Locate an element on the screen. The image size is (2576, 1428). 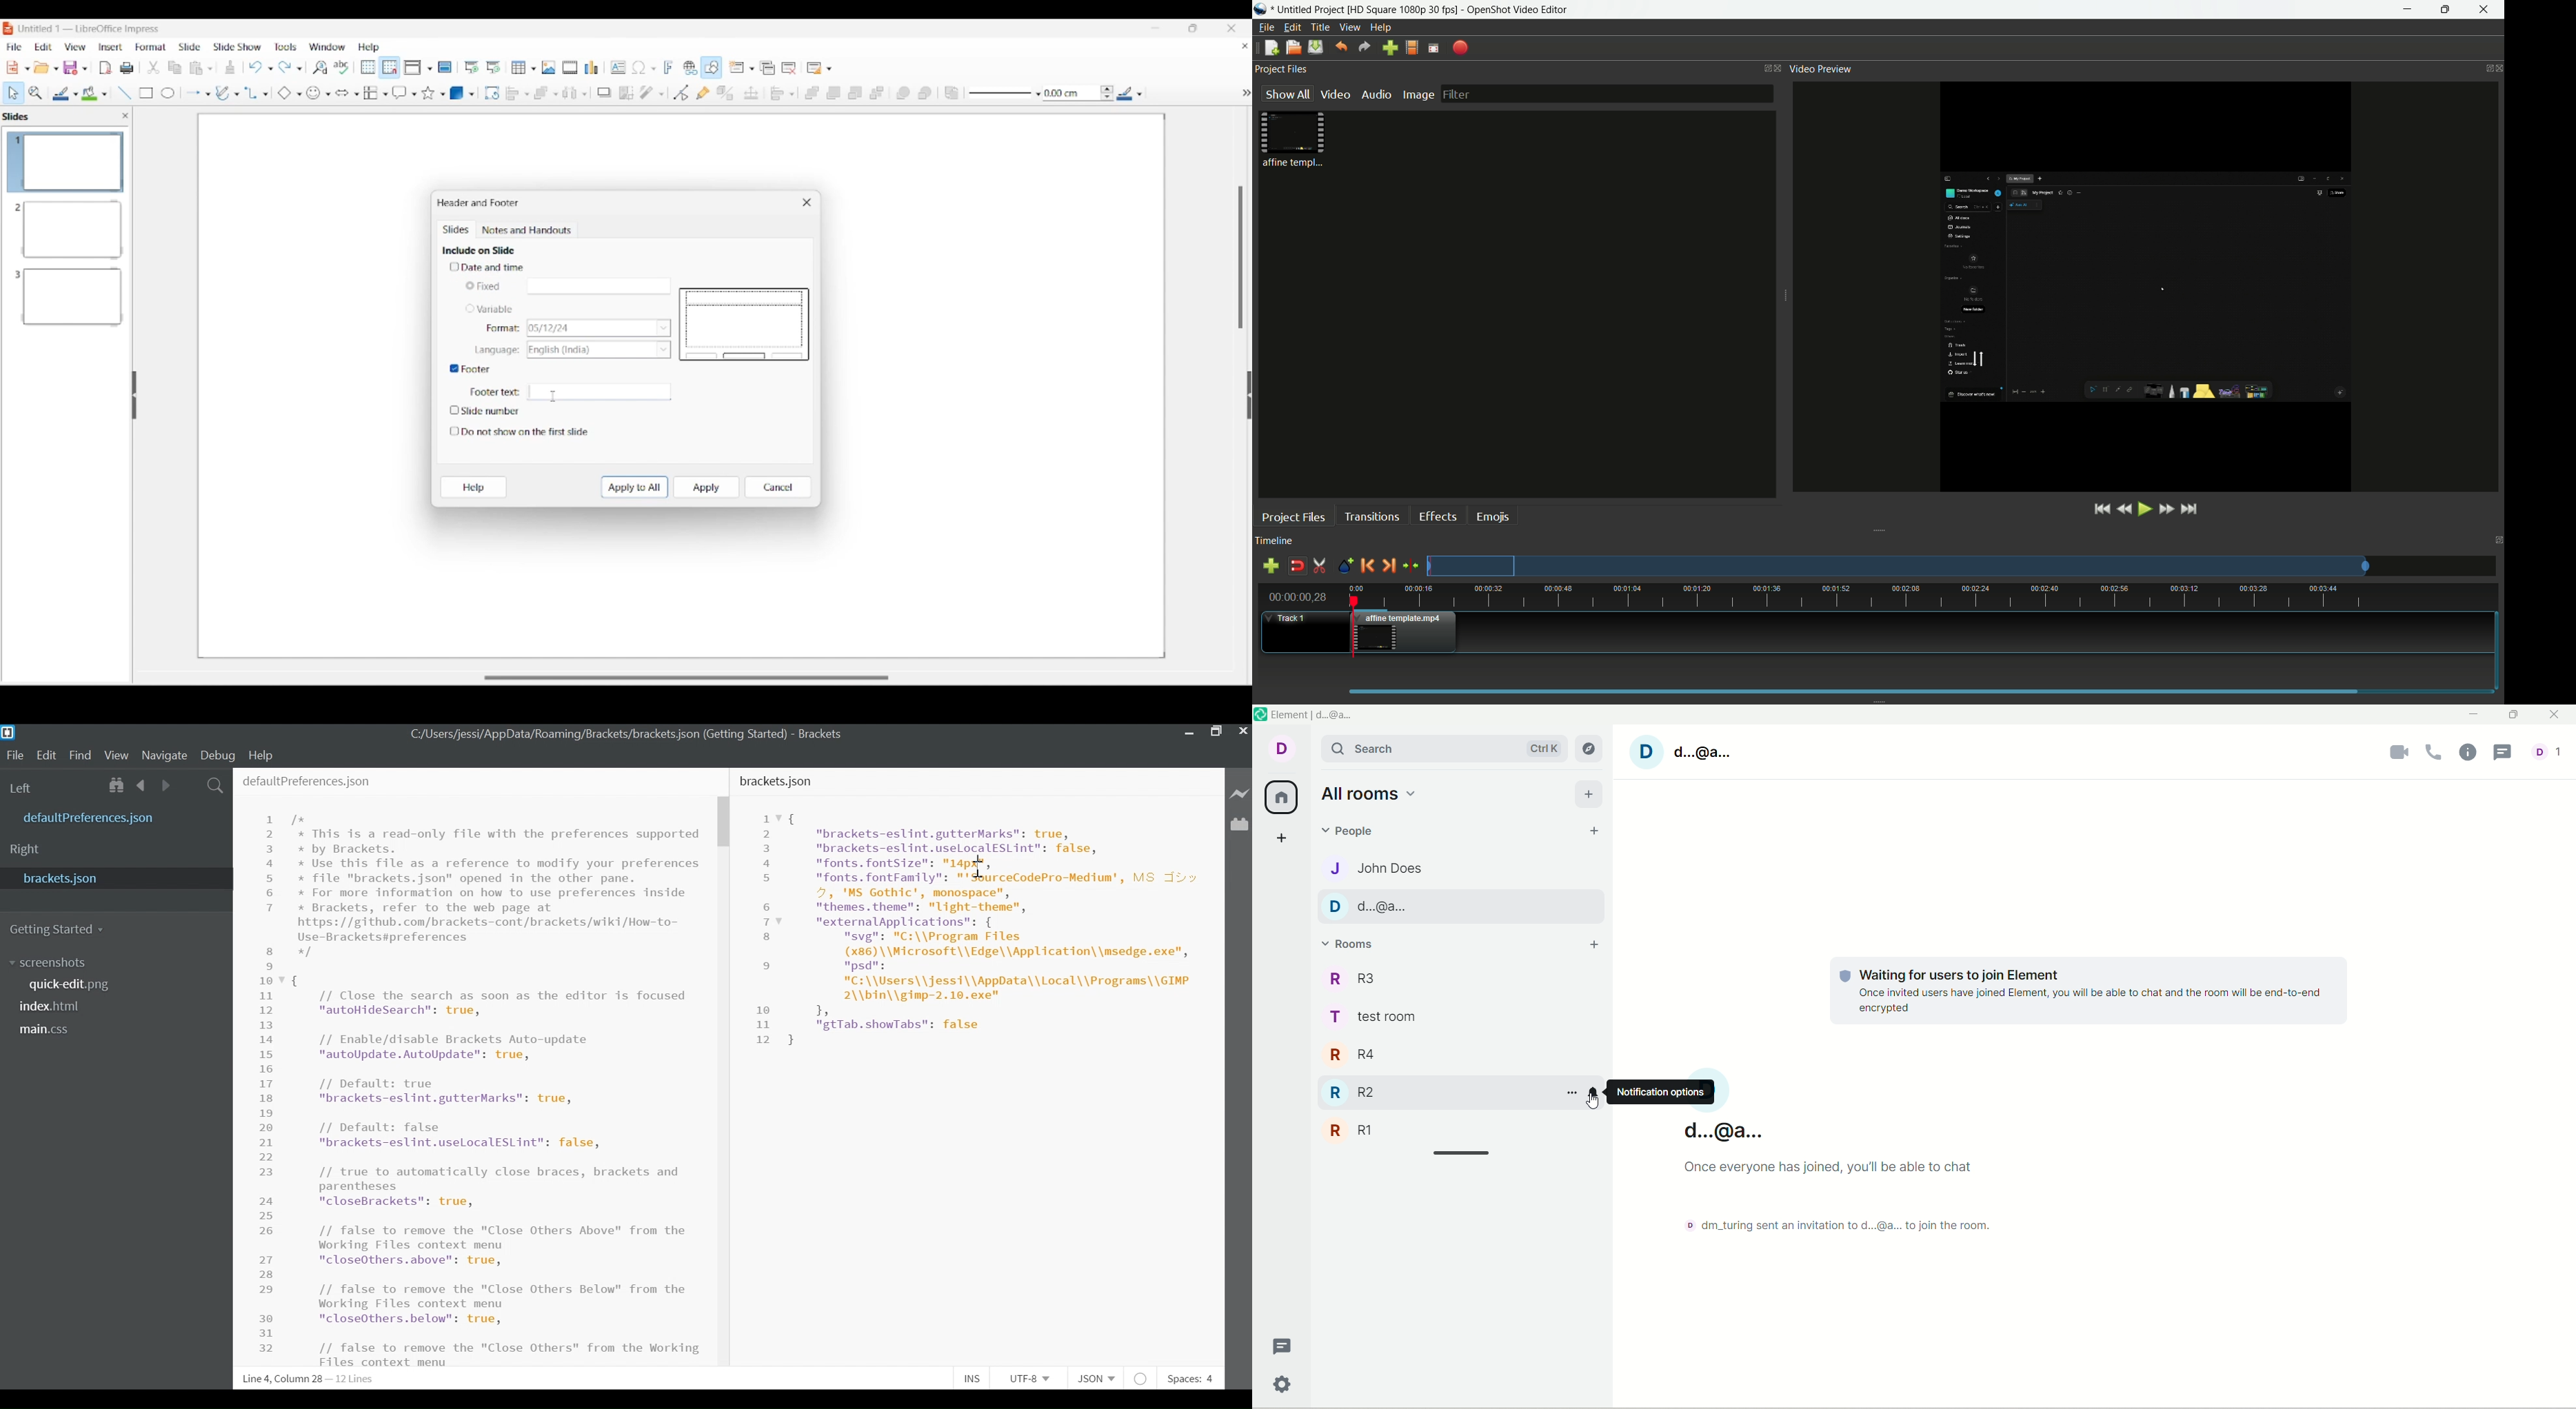
Delete slide is located at coordinates (789, 68).